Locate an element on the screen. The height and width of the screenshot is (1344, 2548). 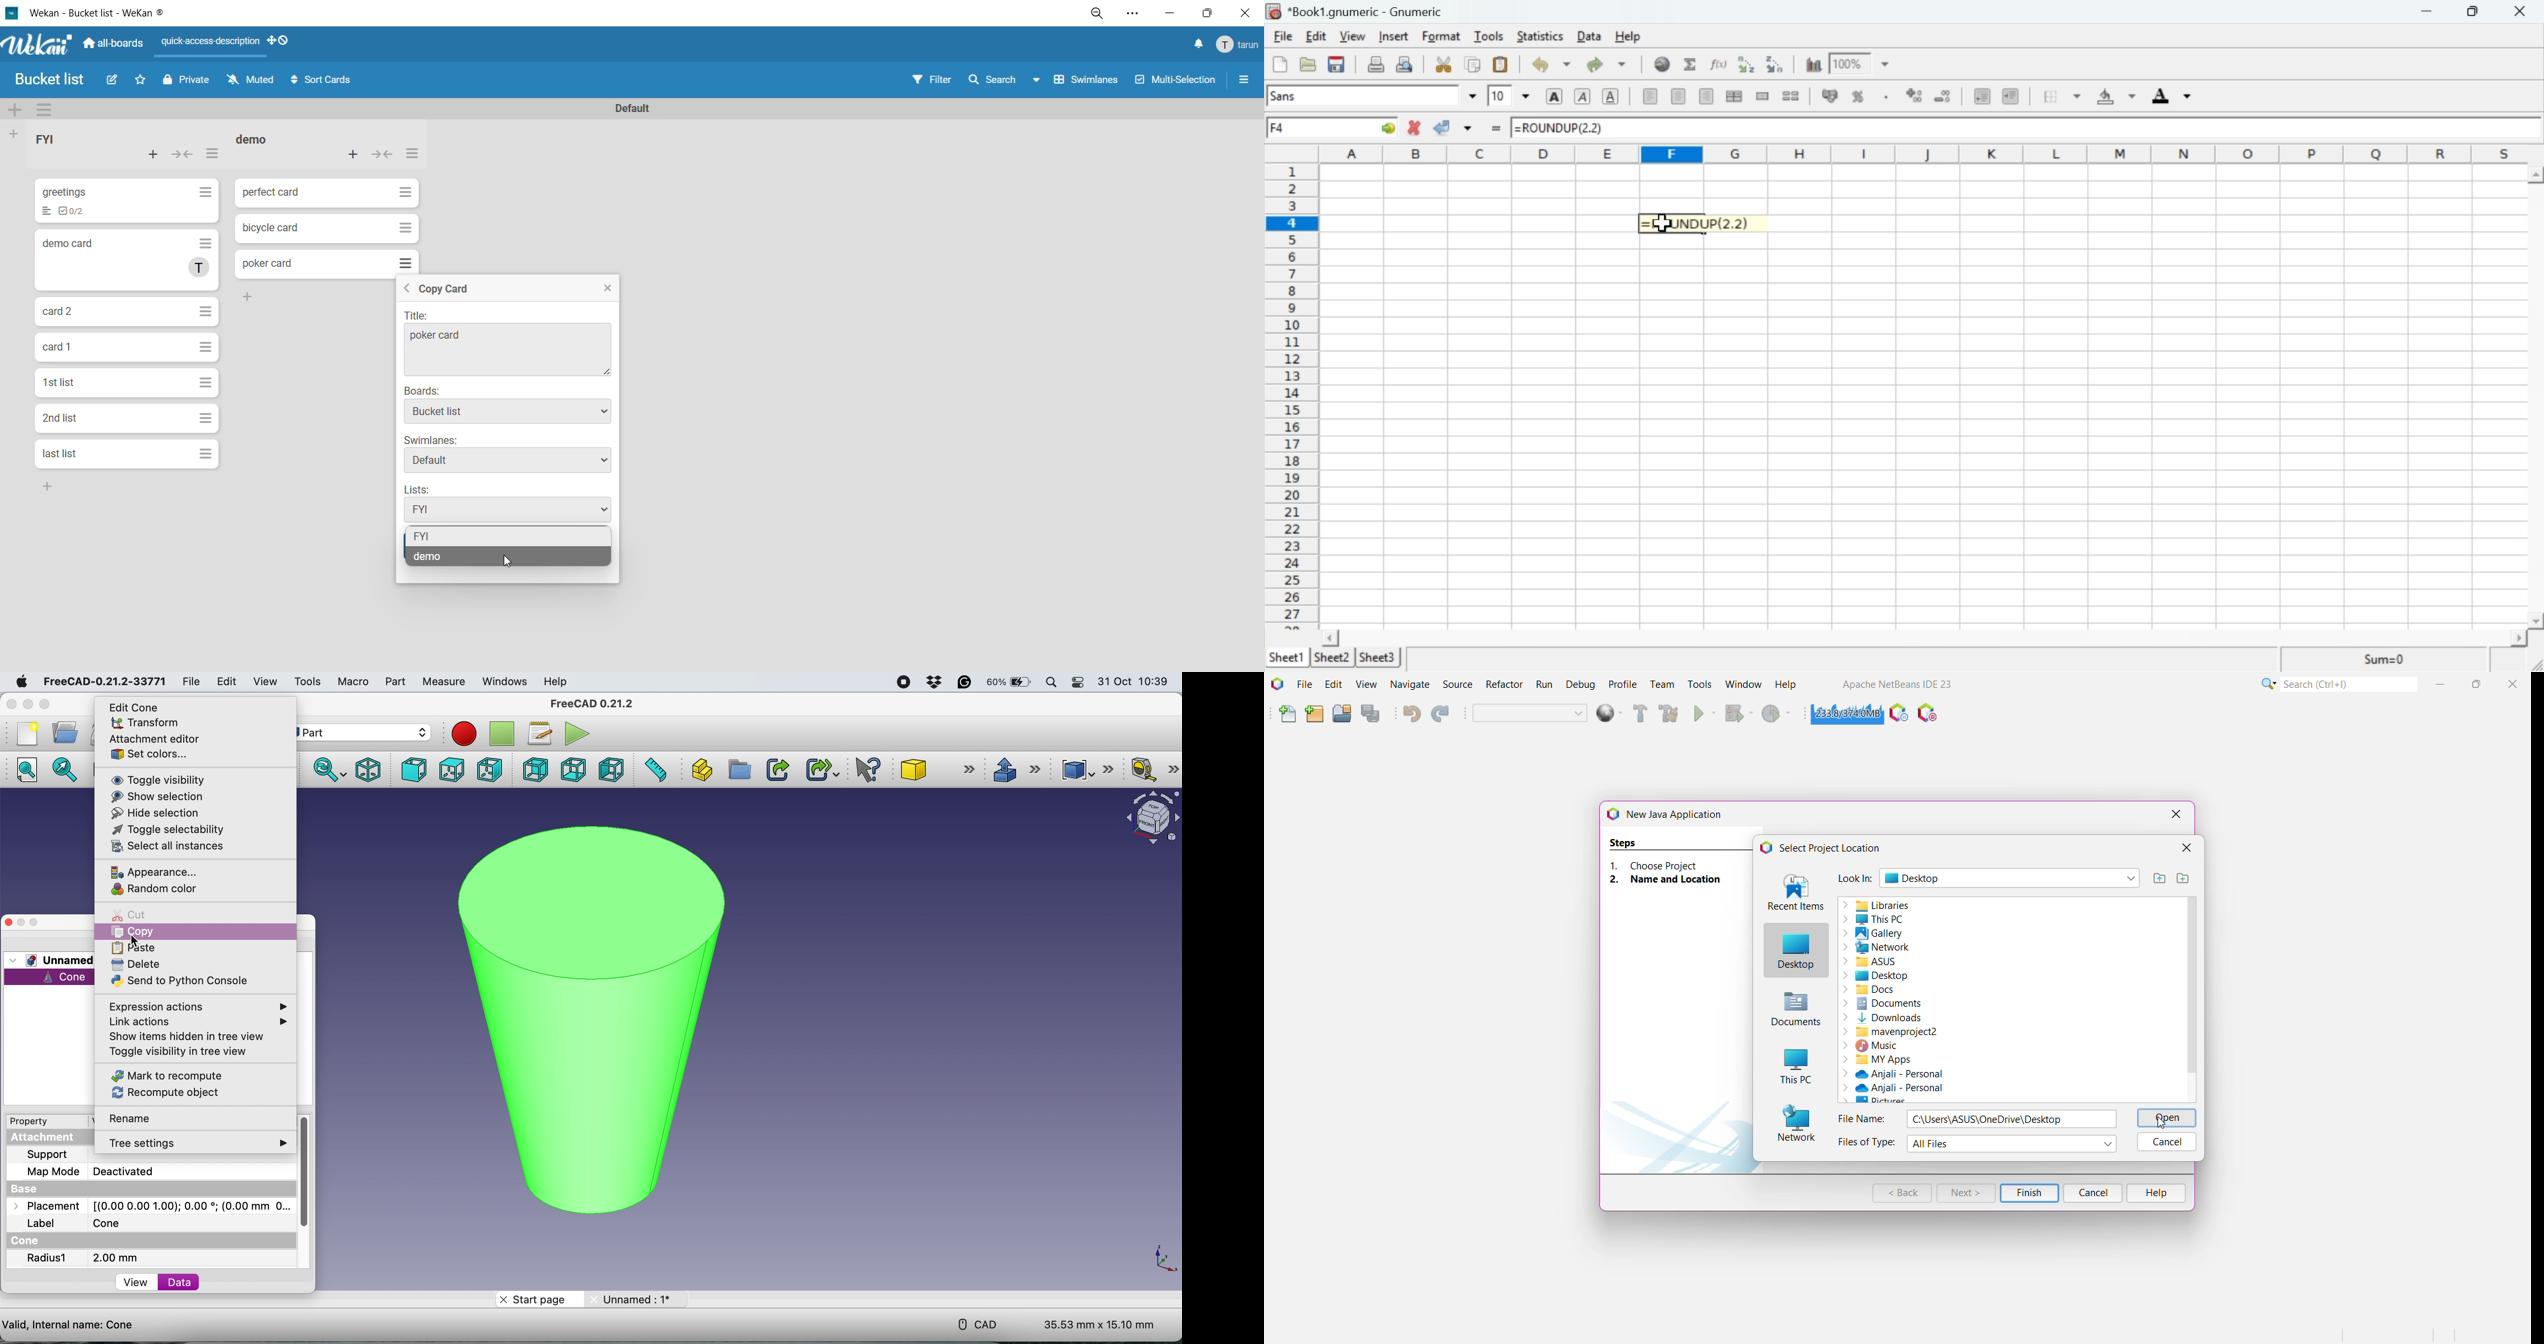
Add Button is located at coordinates (257, 295).